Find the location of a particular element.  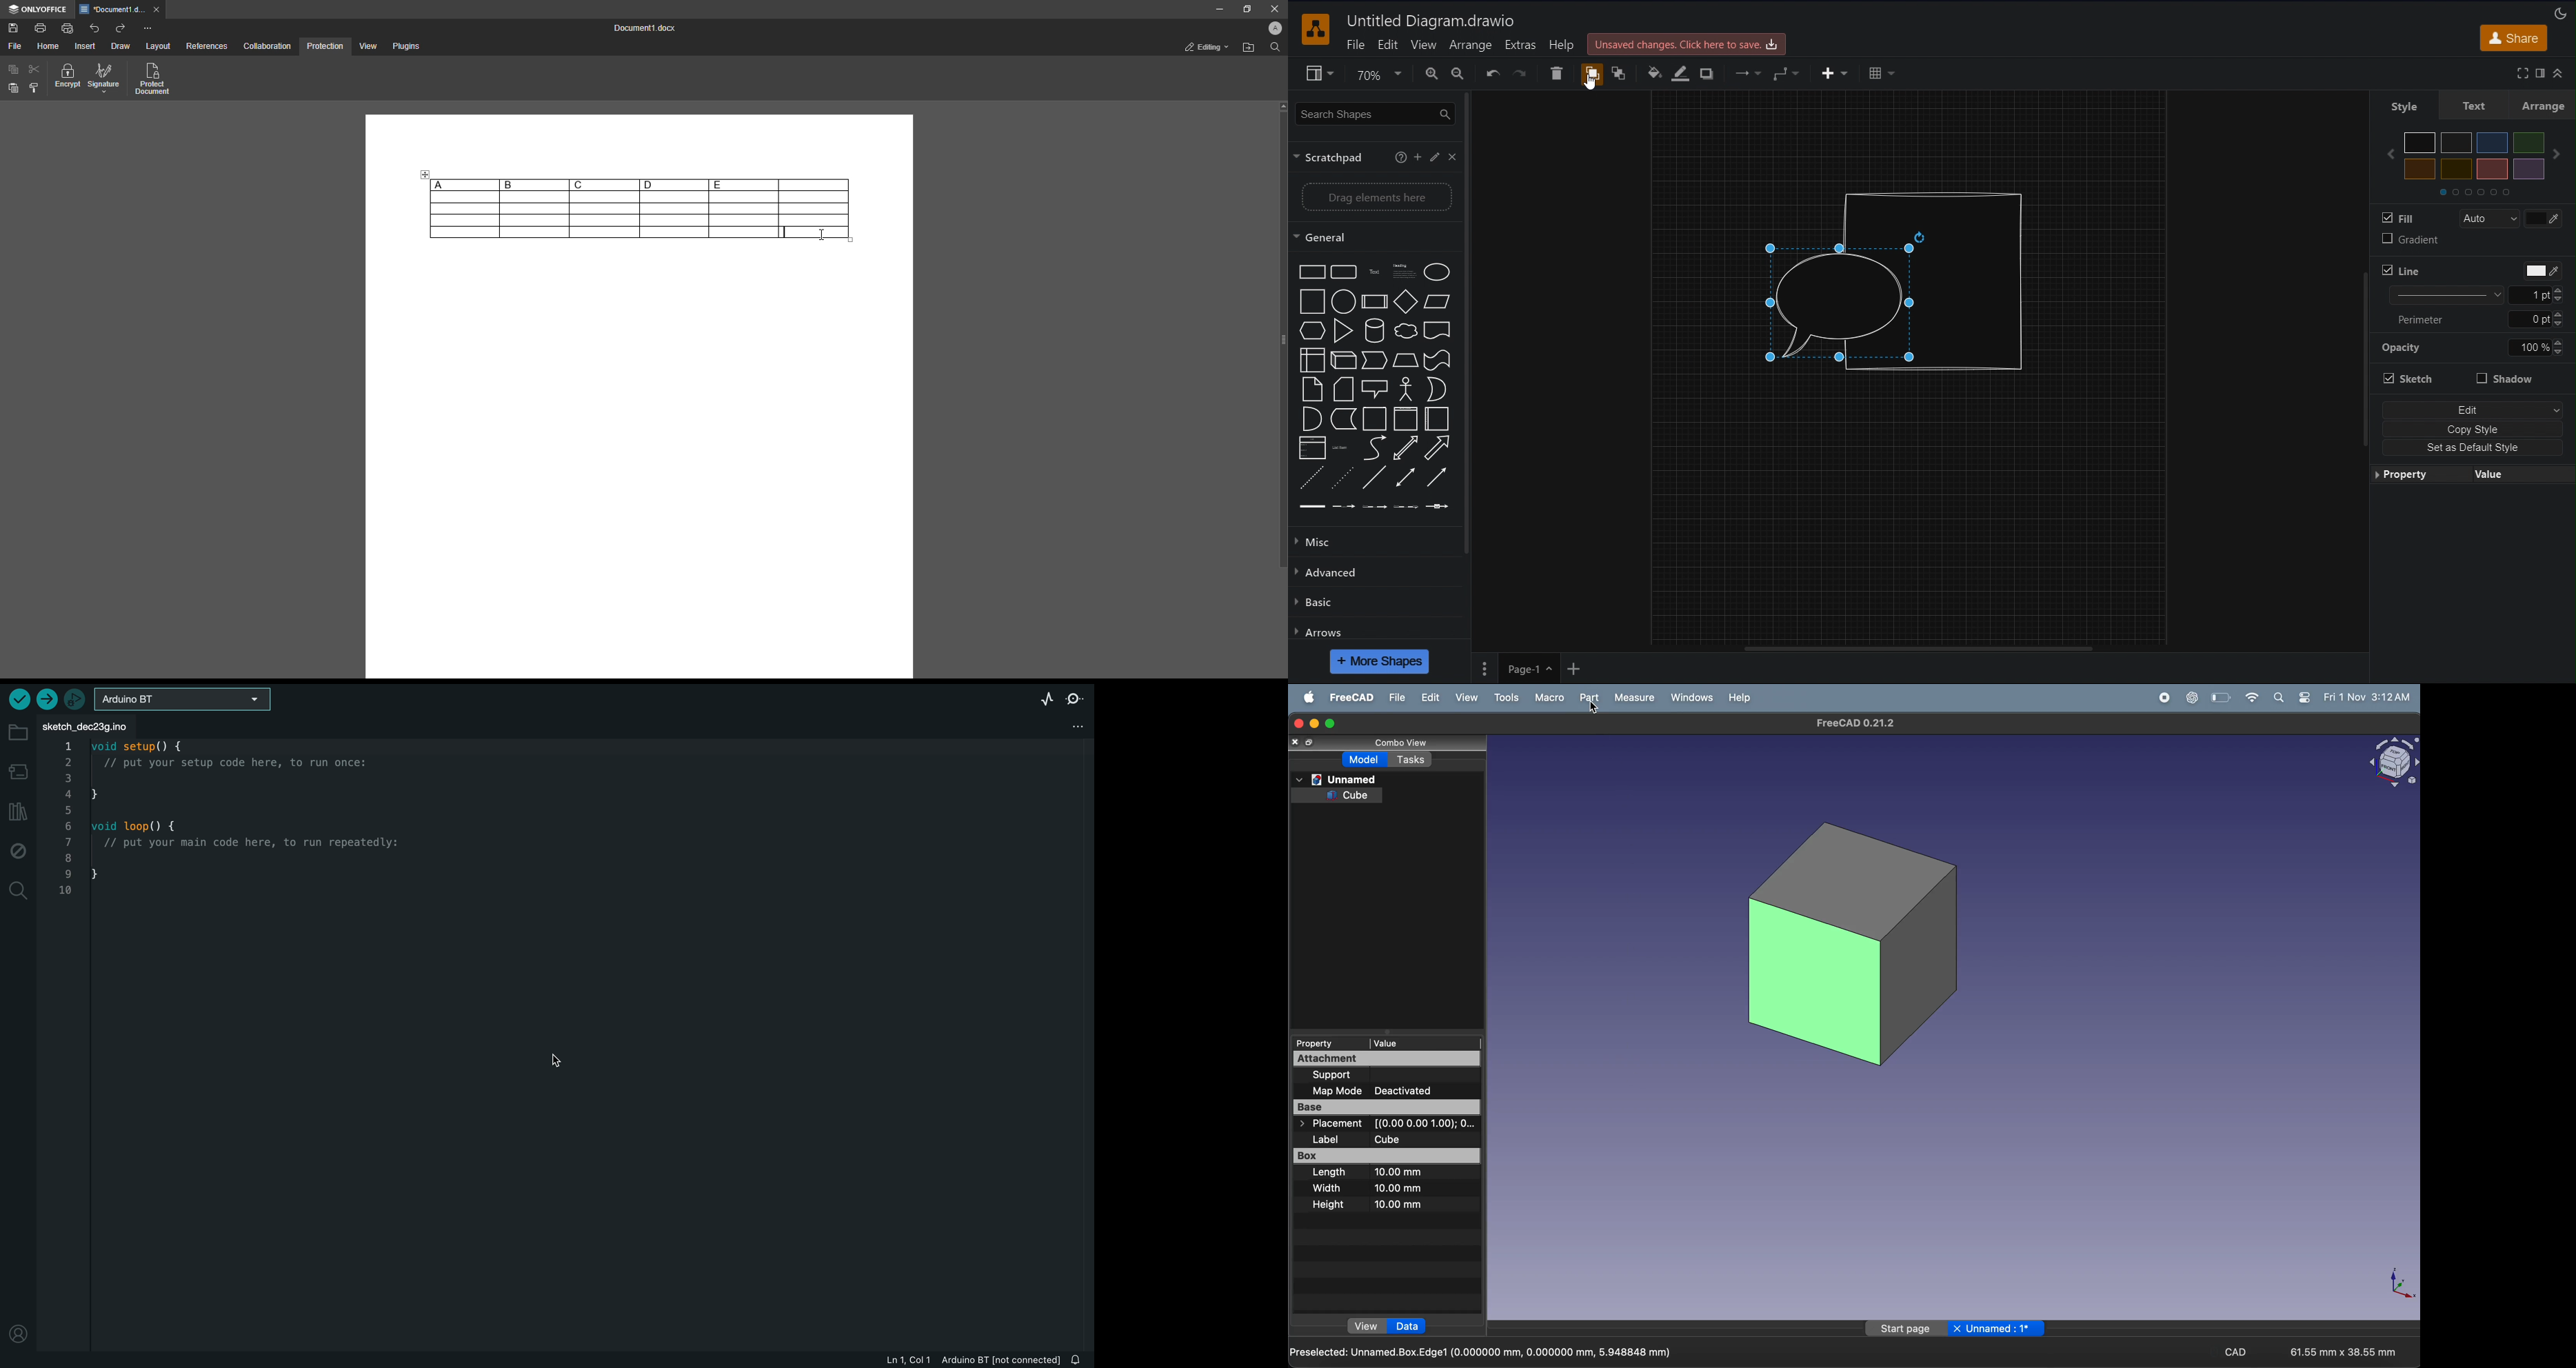

Cloud is located at coordinates (1405, 331).